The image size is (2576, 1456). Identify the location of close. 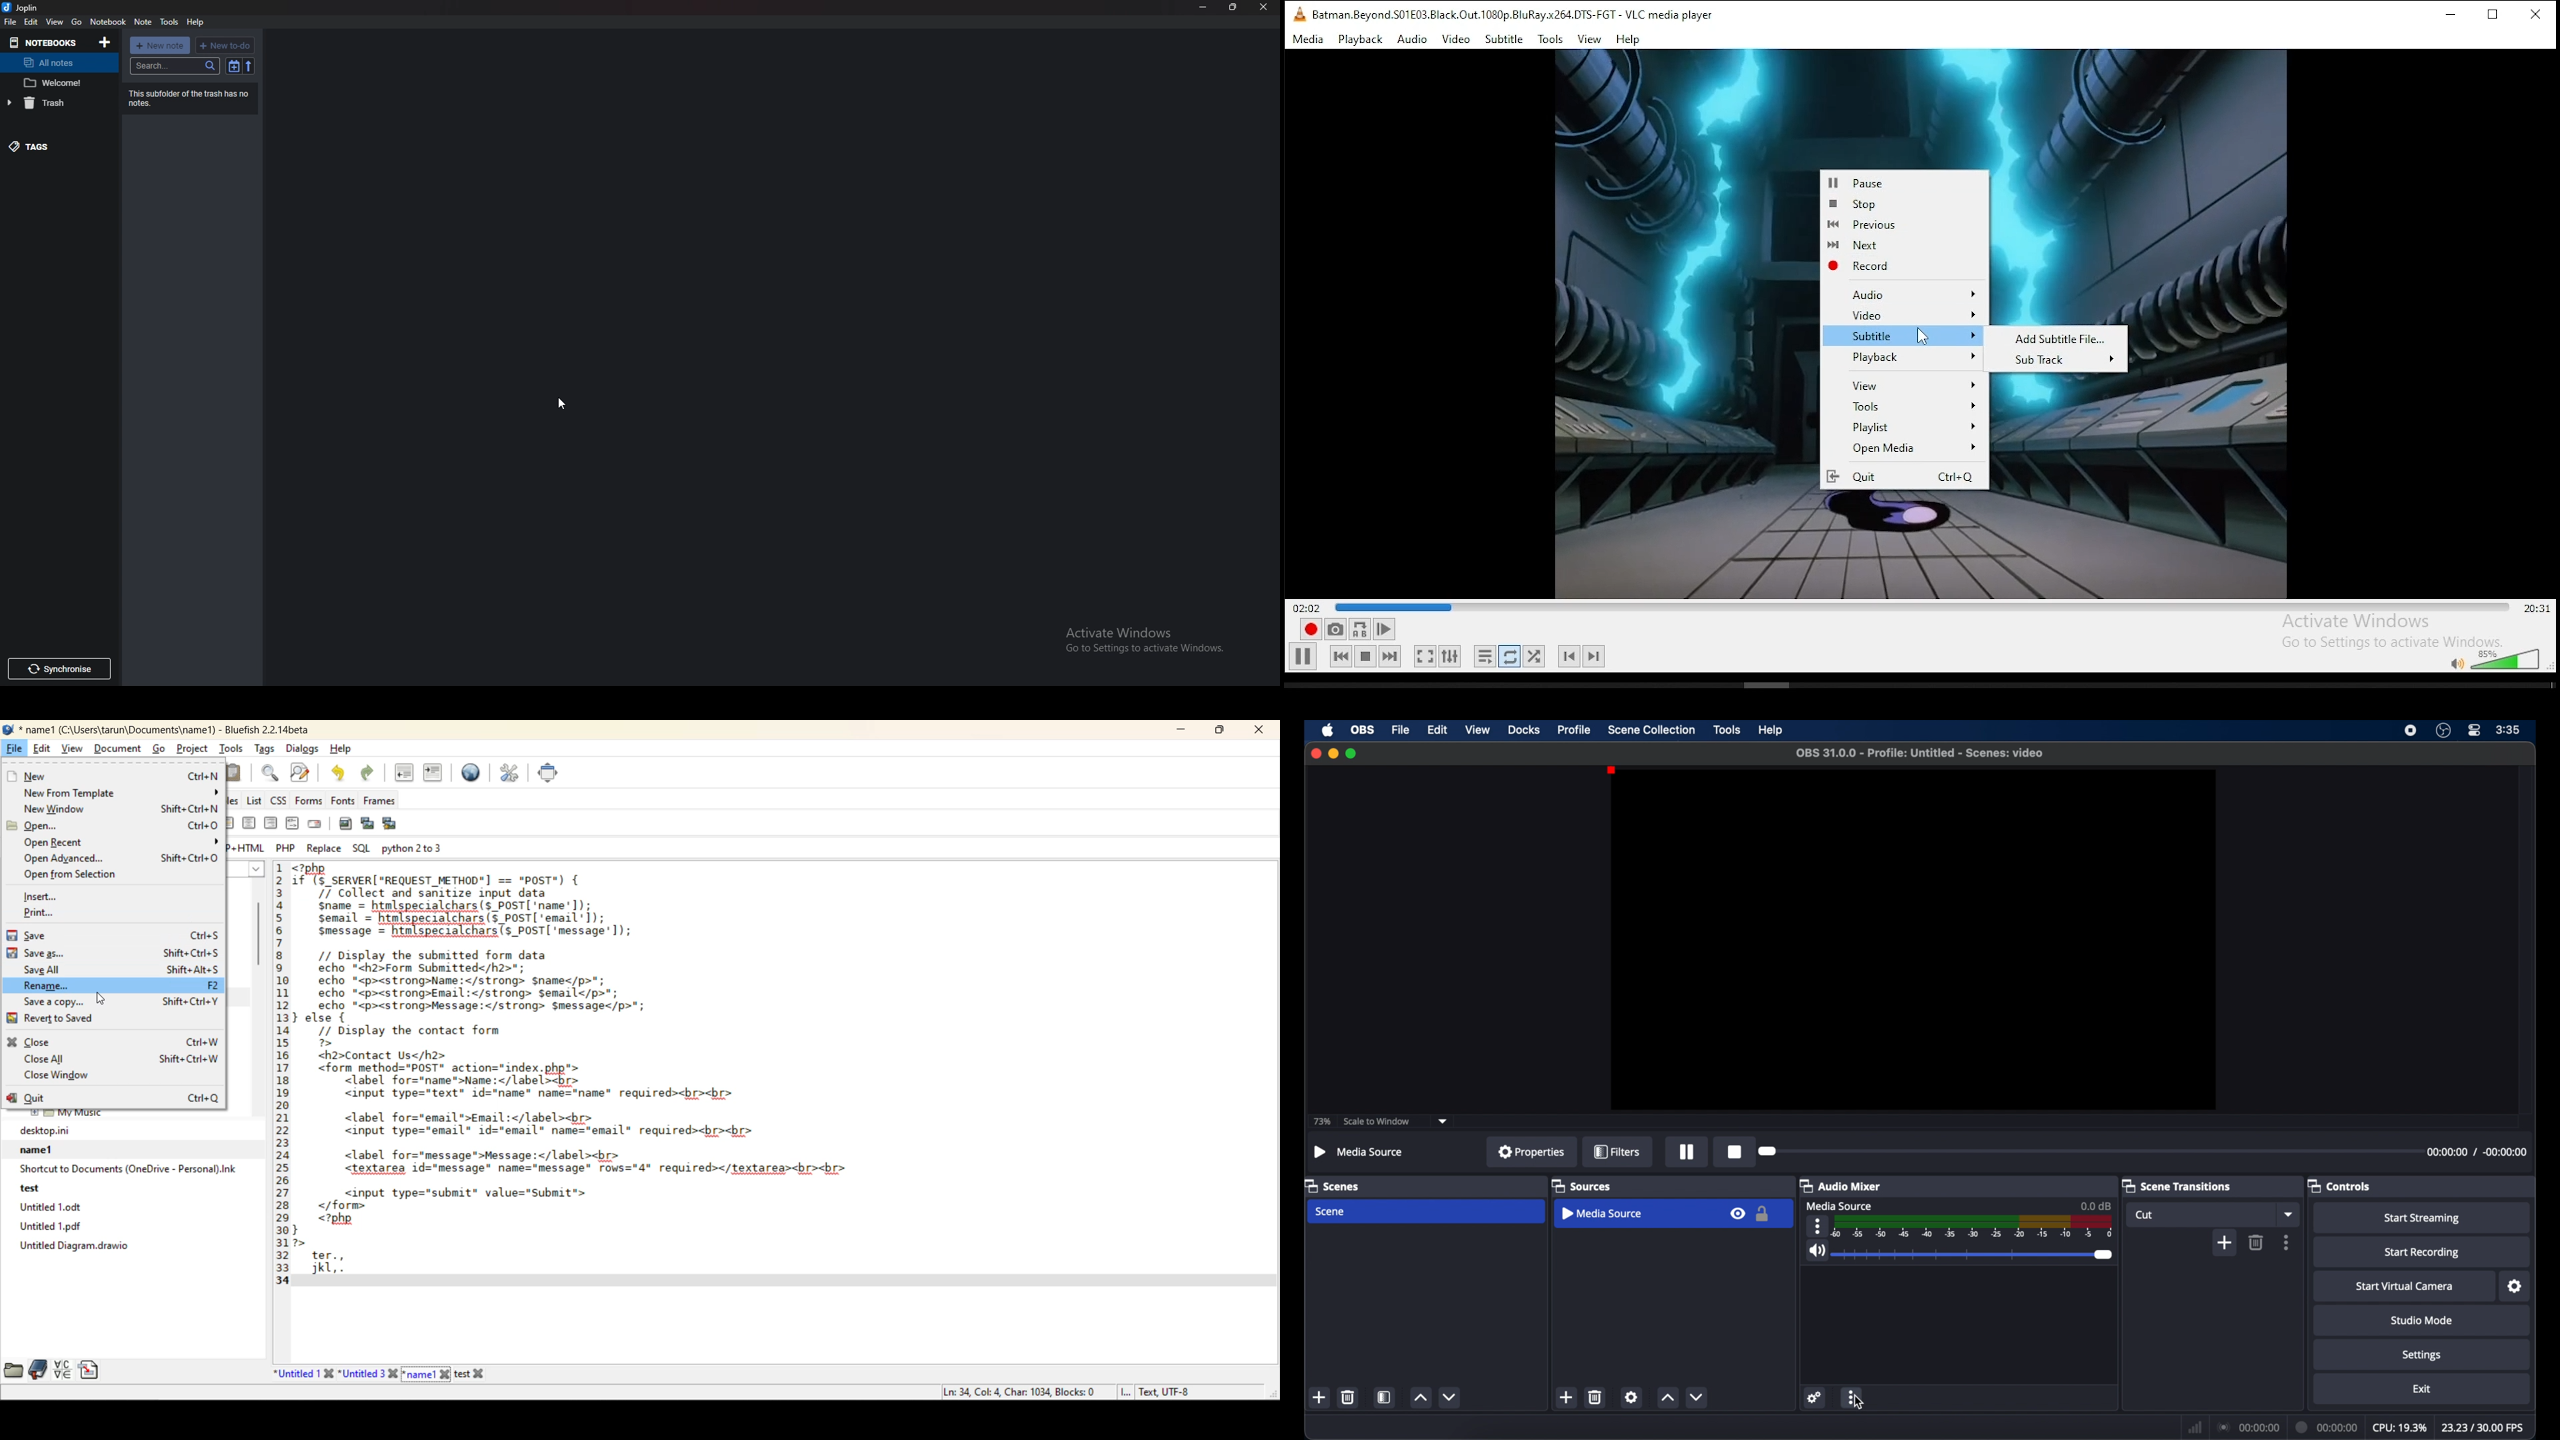
(1260, 732).